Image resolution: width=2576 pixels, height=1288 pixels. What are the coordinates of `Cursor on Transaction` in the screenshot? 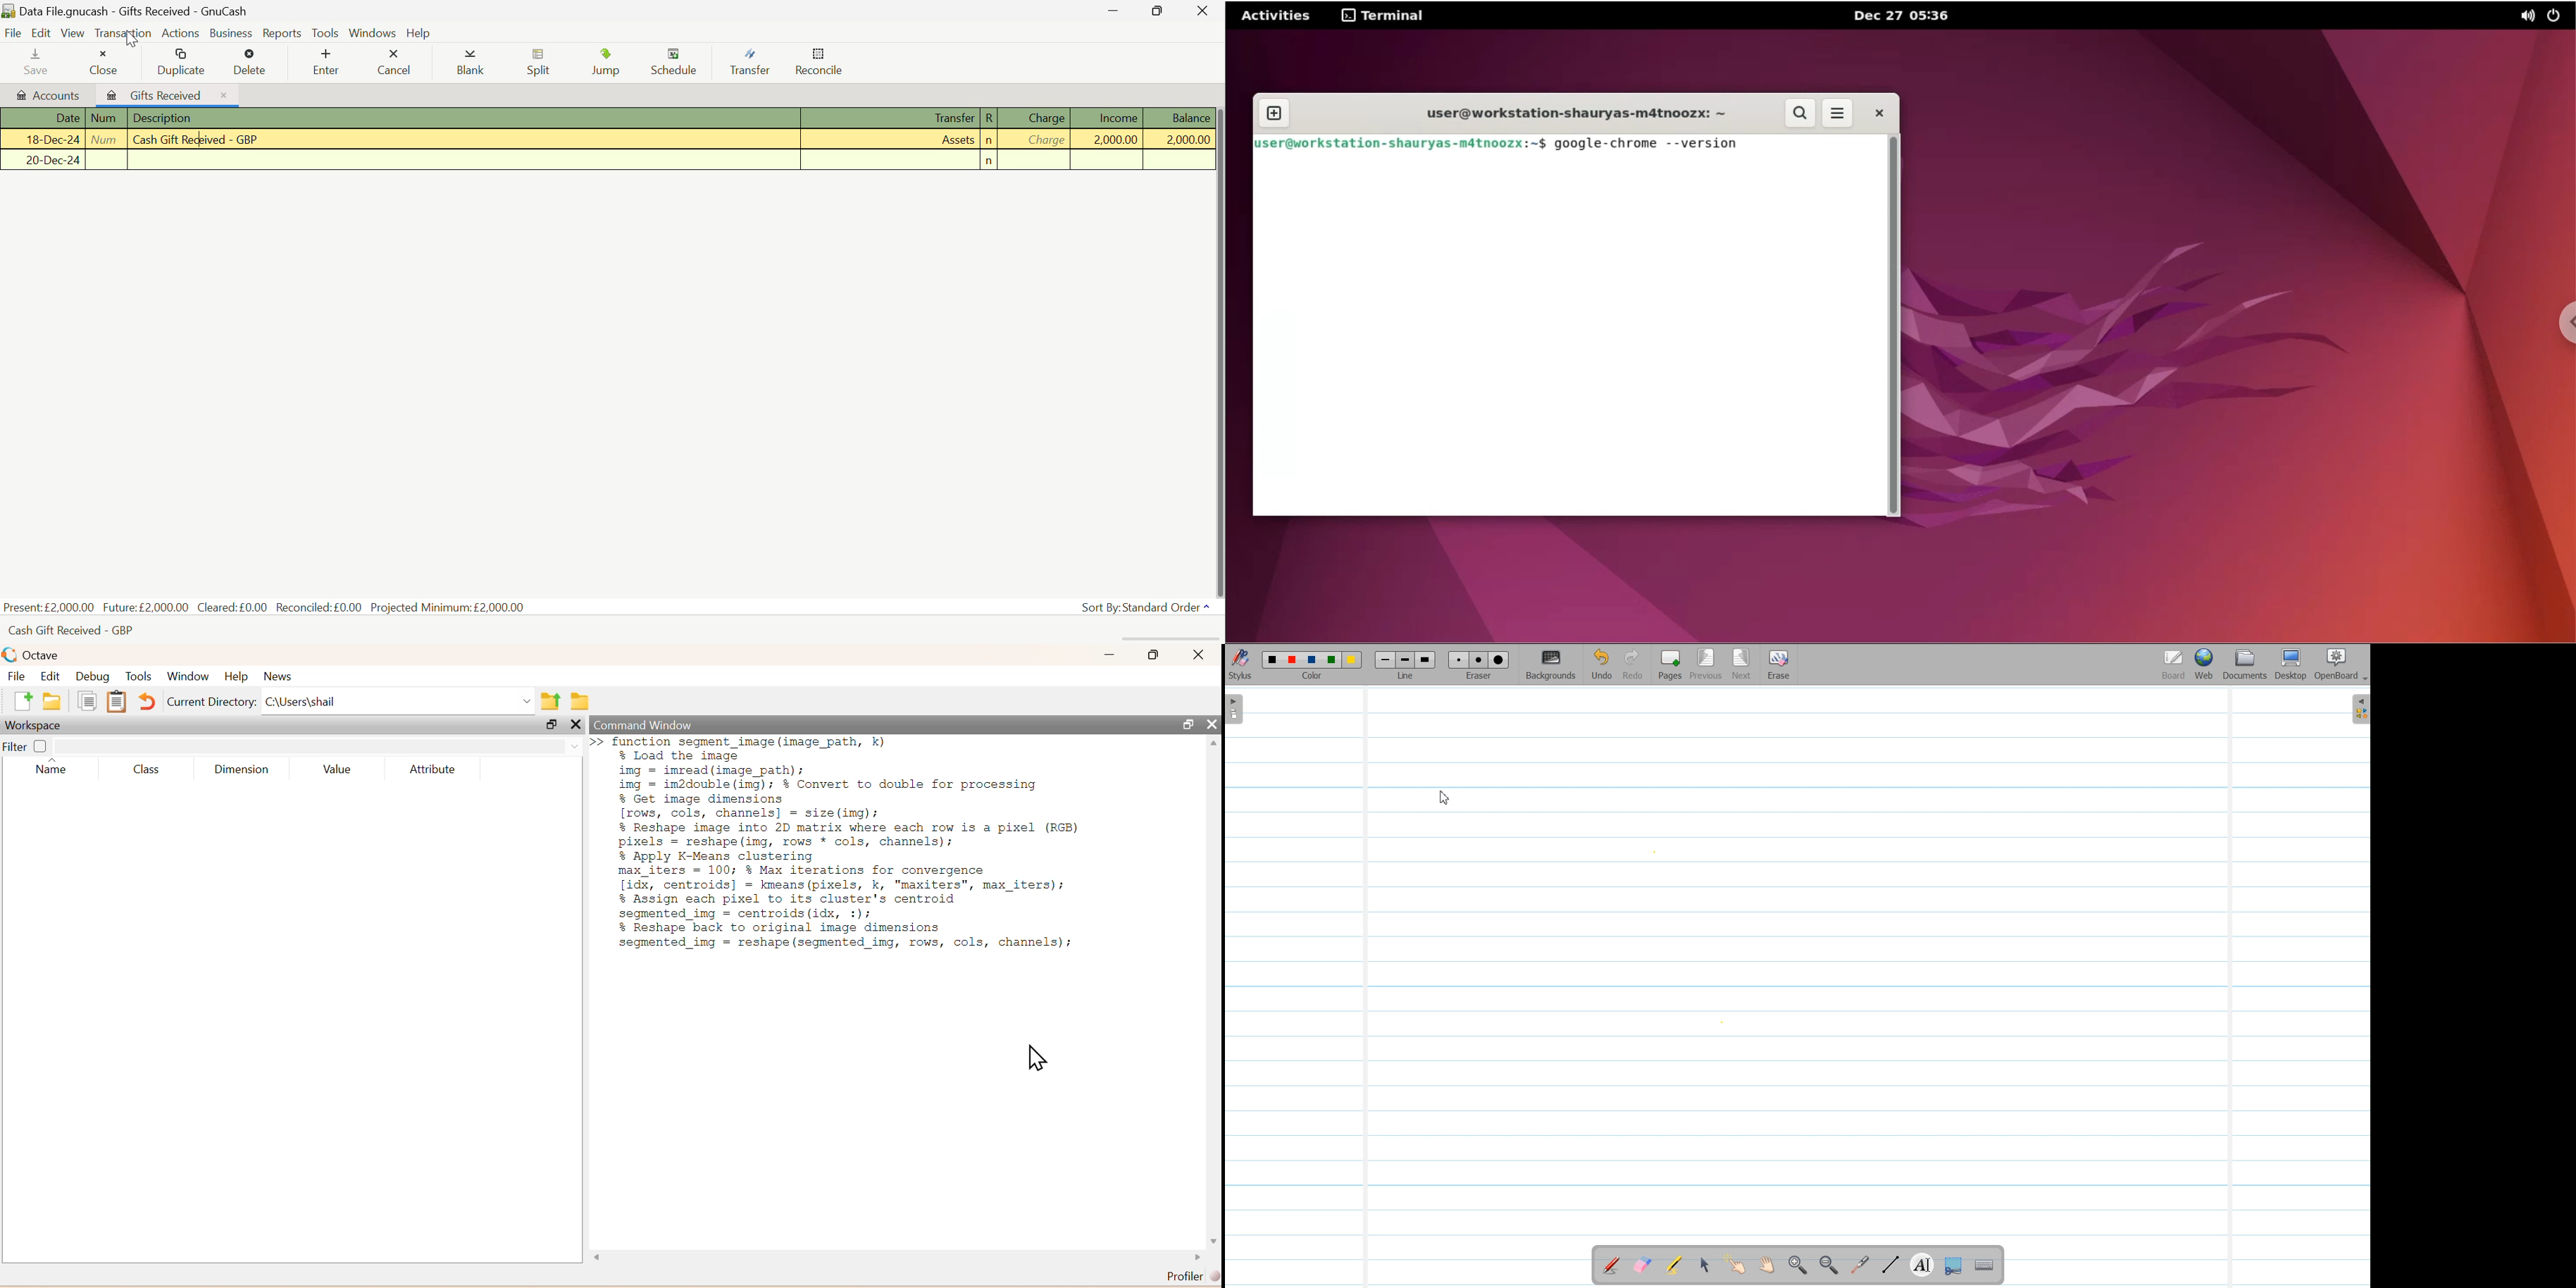 It's located at (130, 38).